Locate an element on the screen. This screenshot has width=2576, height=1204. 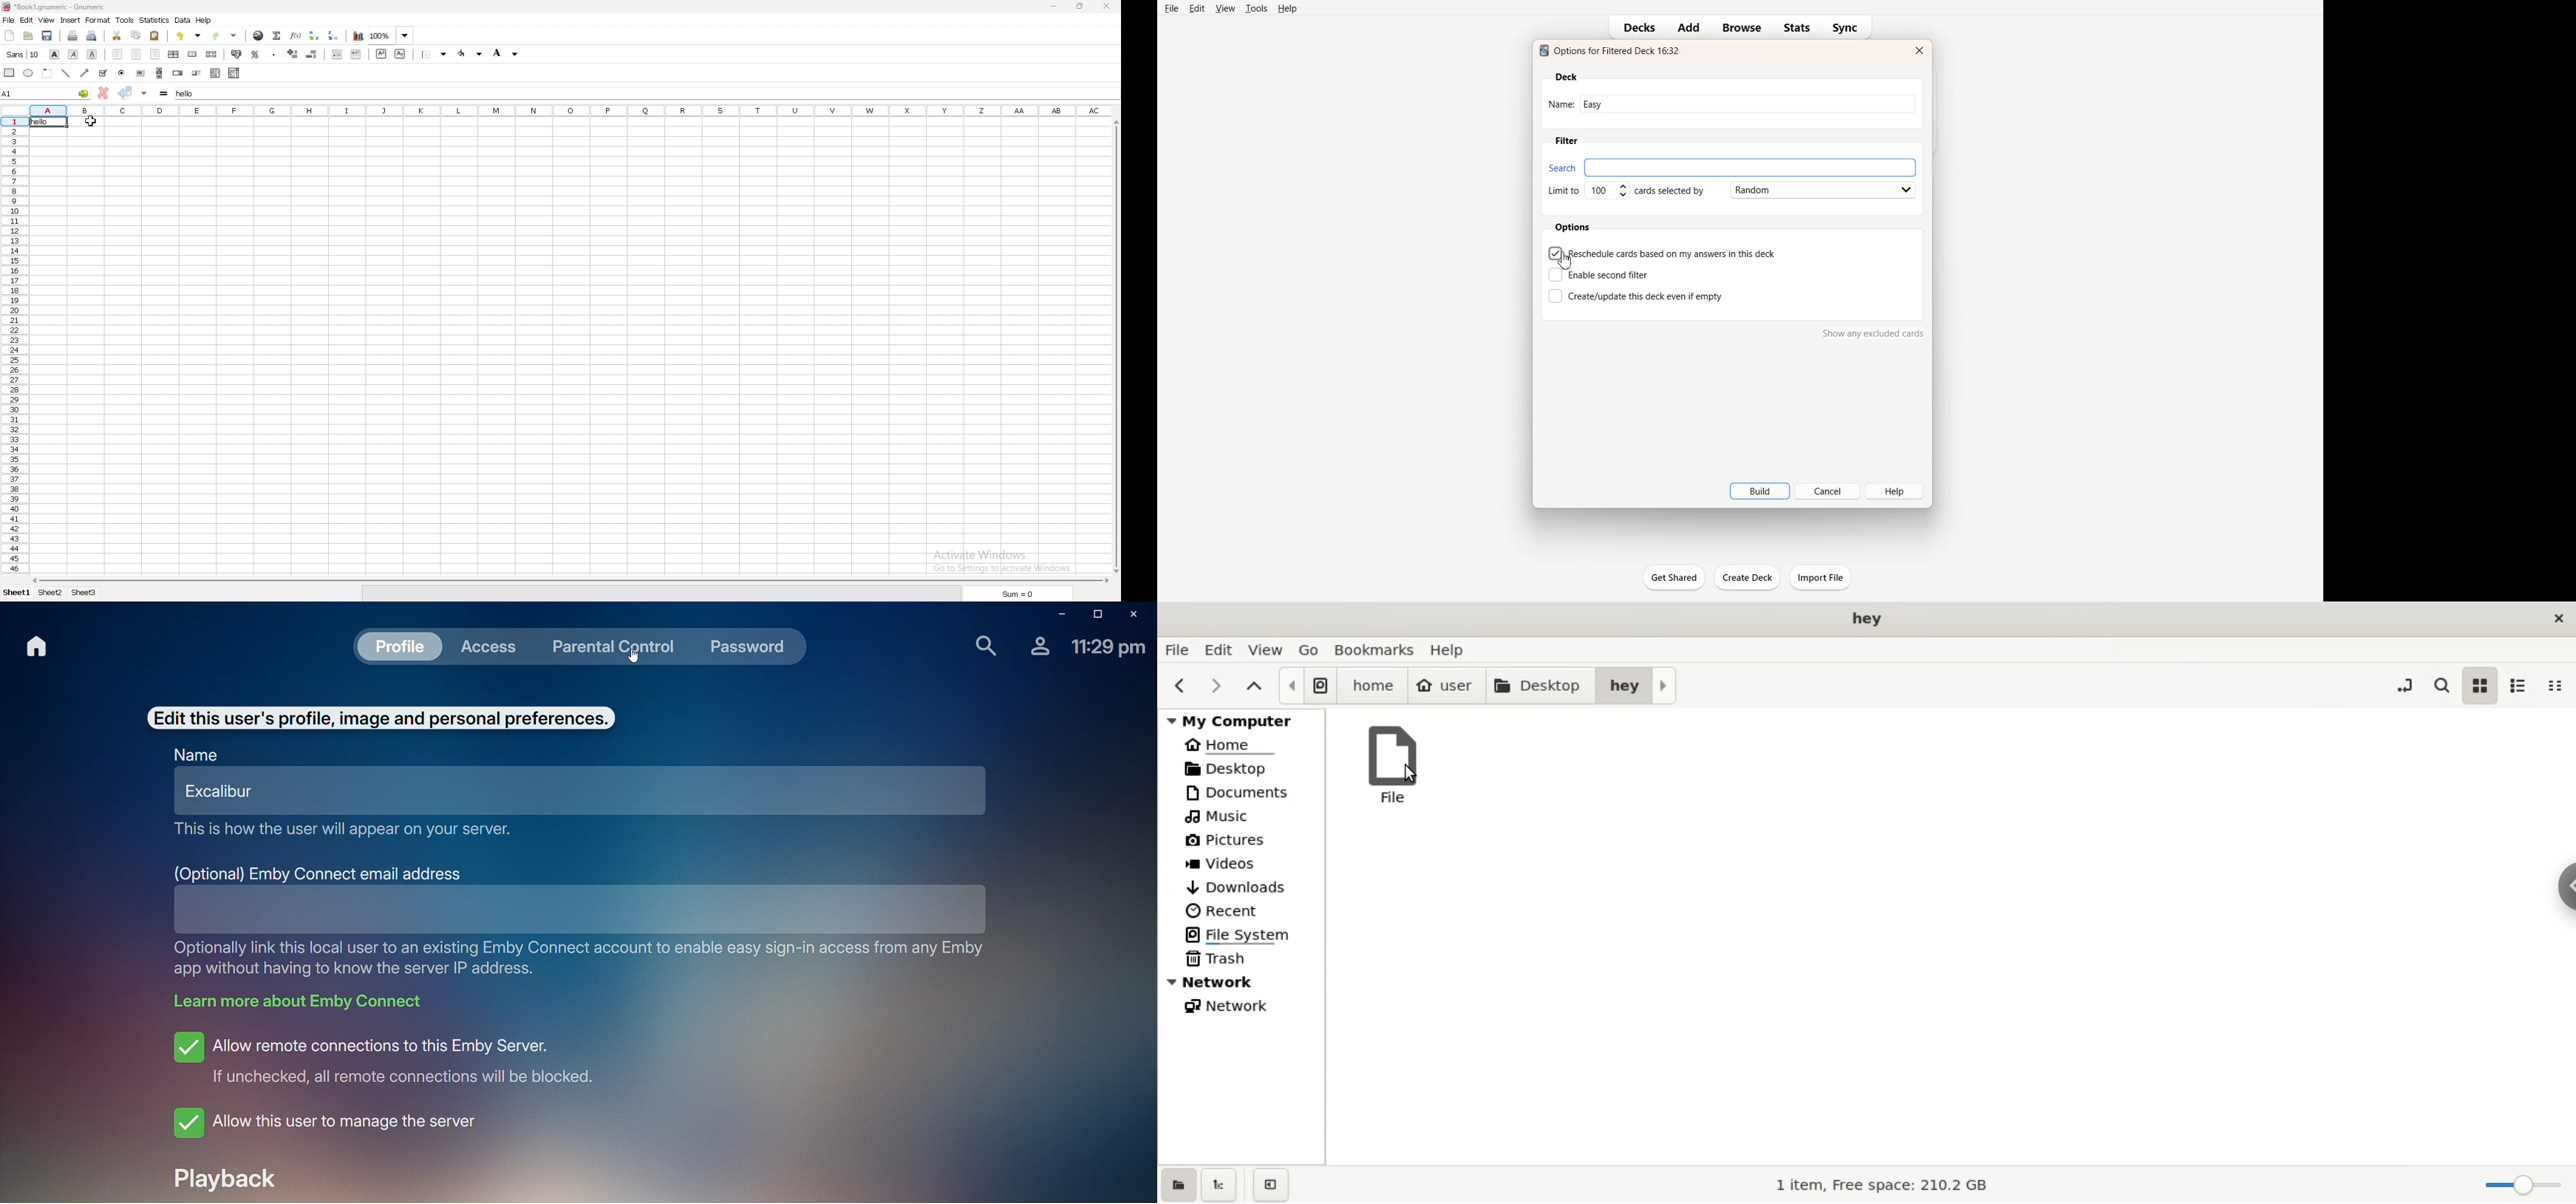
Enable second filter is located at coordinates (1603, 275).